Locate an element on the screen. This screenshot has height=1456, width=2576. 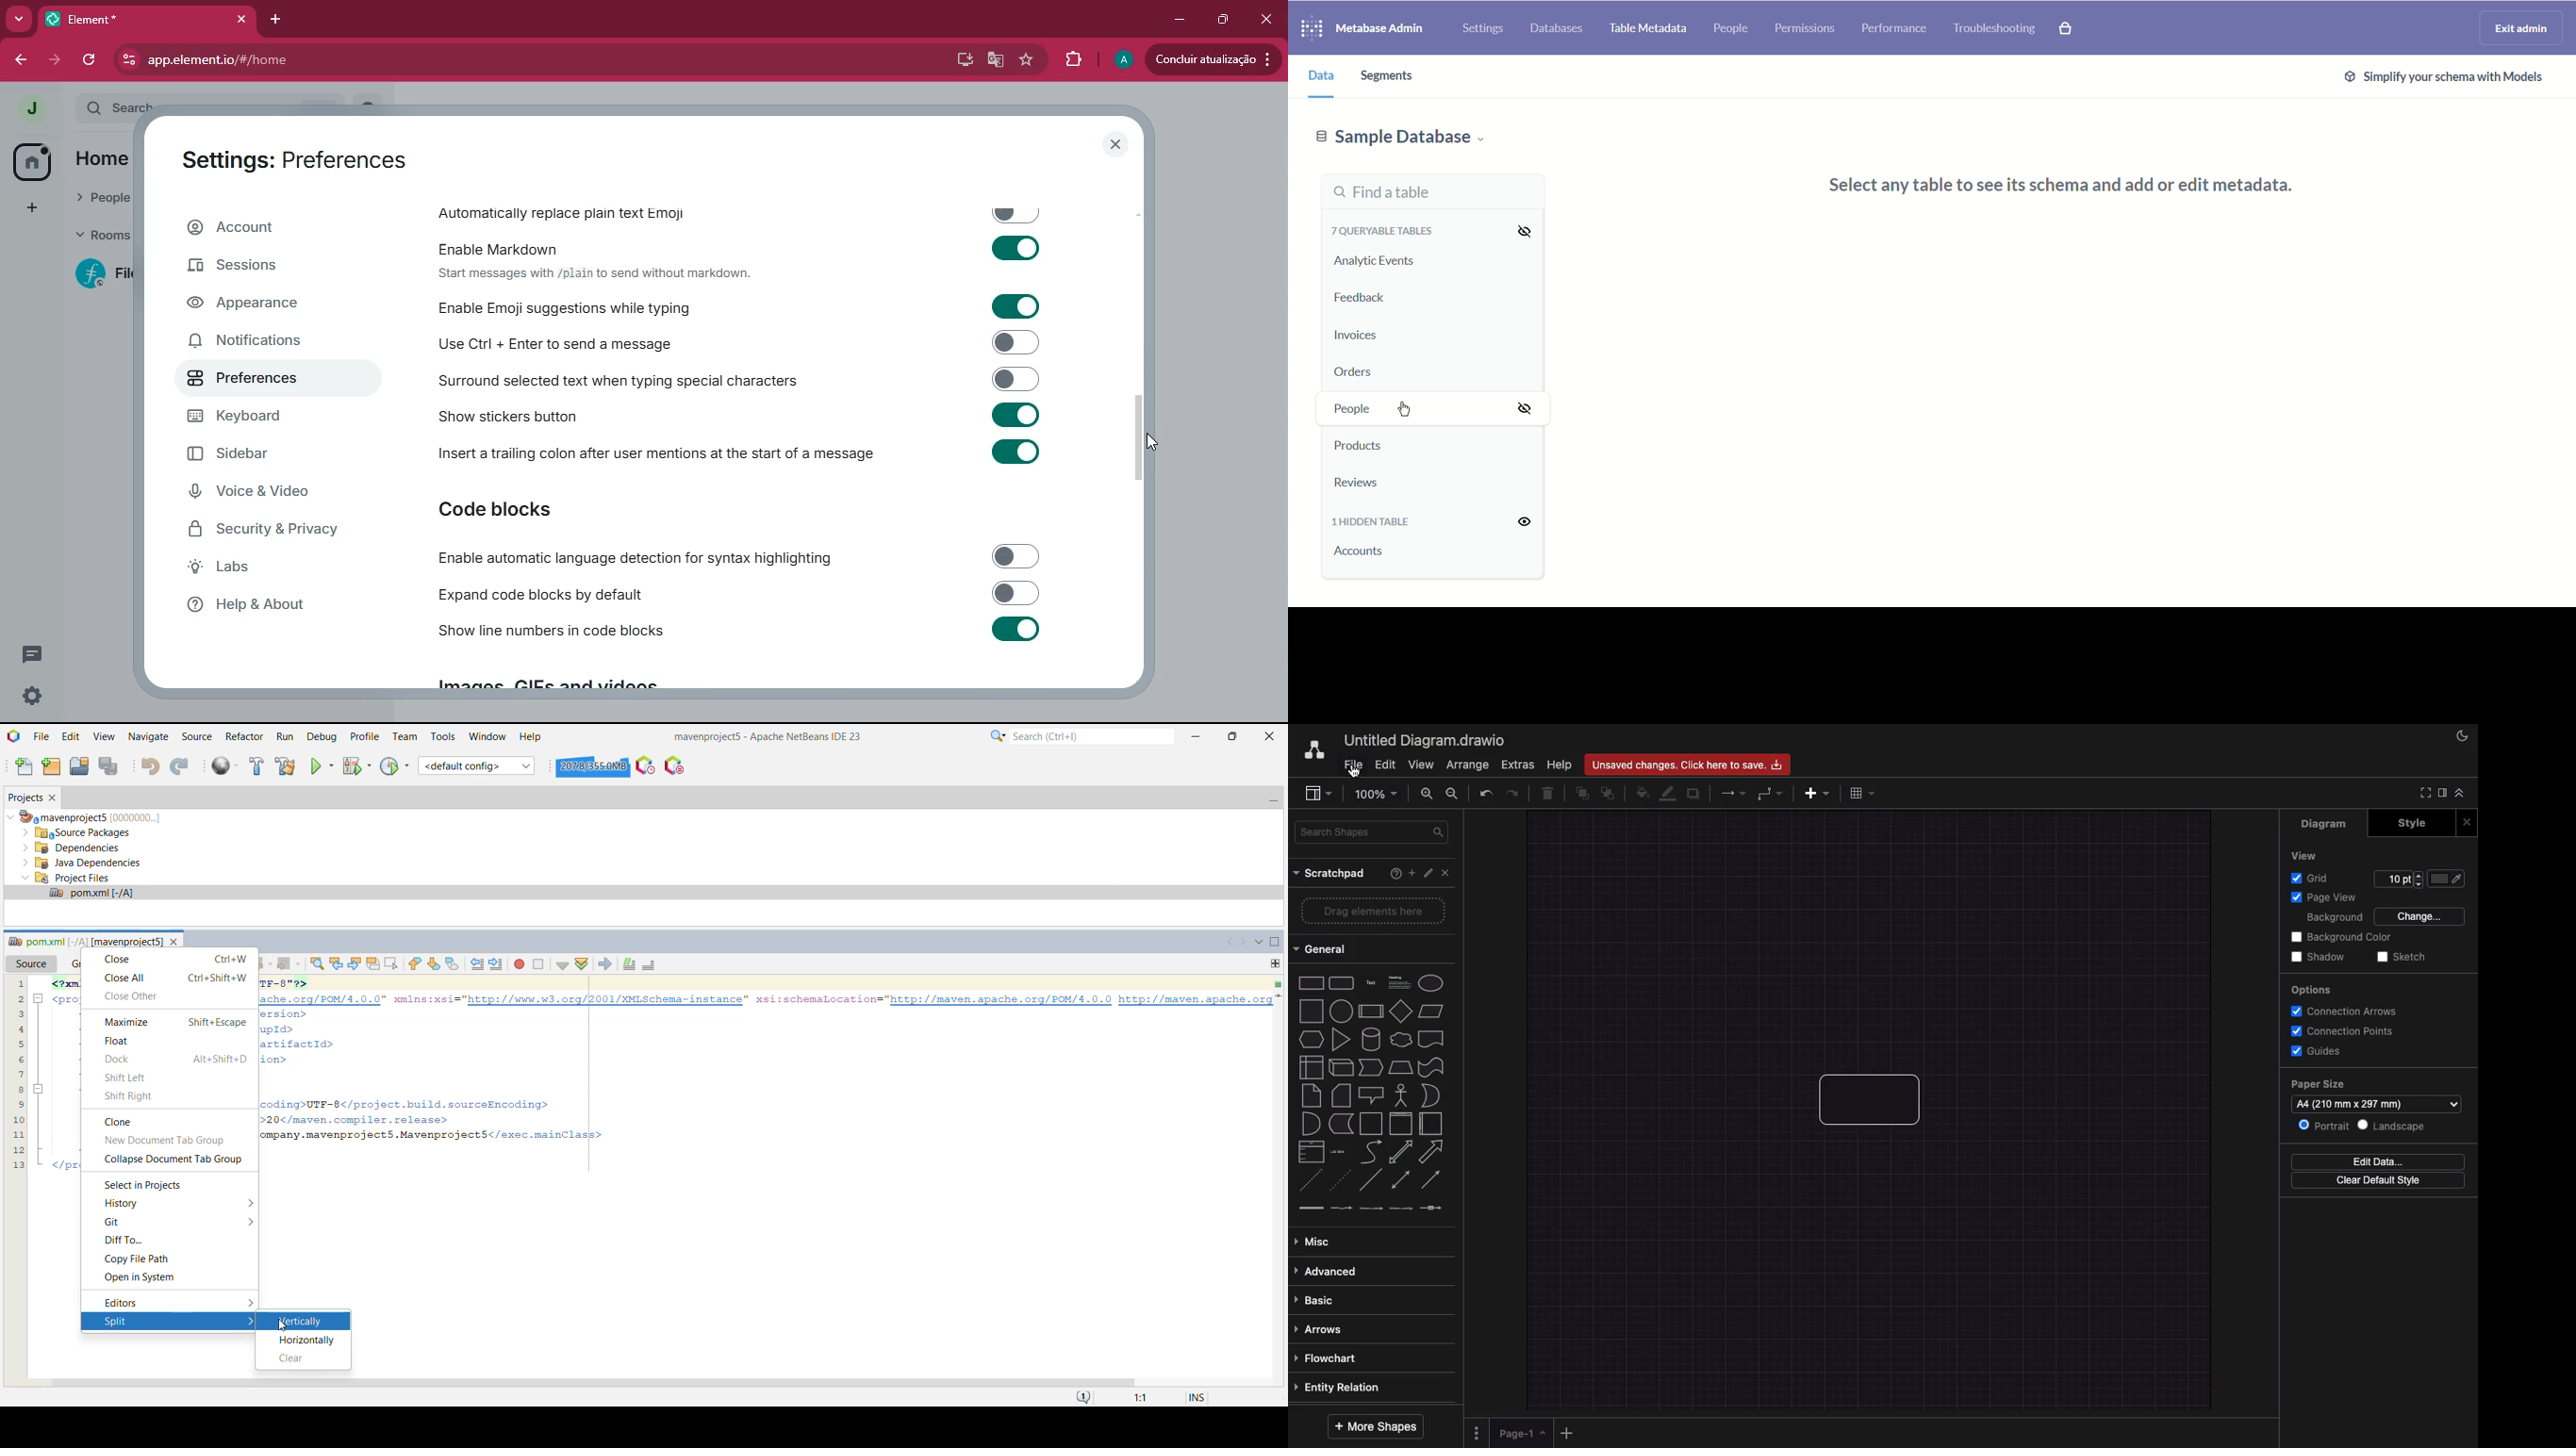
Surround selected text when typing special characters is located at coordinates (742, 379).